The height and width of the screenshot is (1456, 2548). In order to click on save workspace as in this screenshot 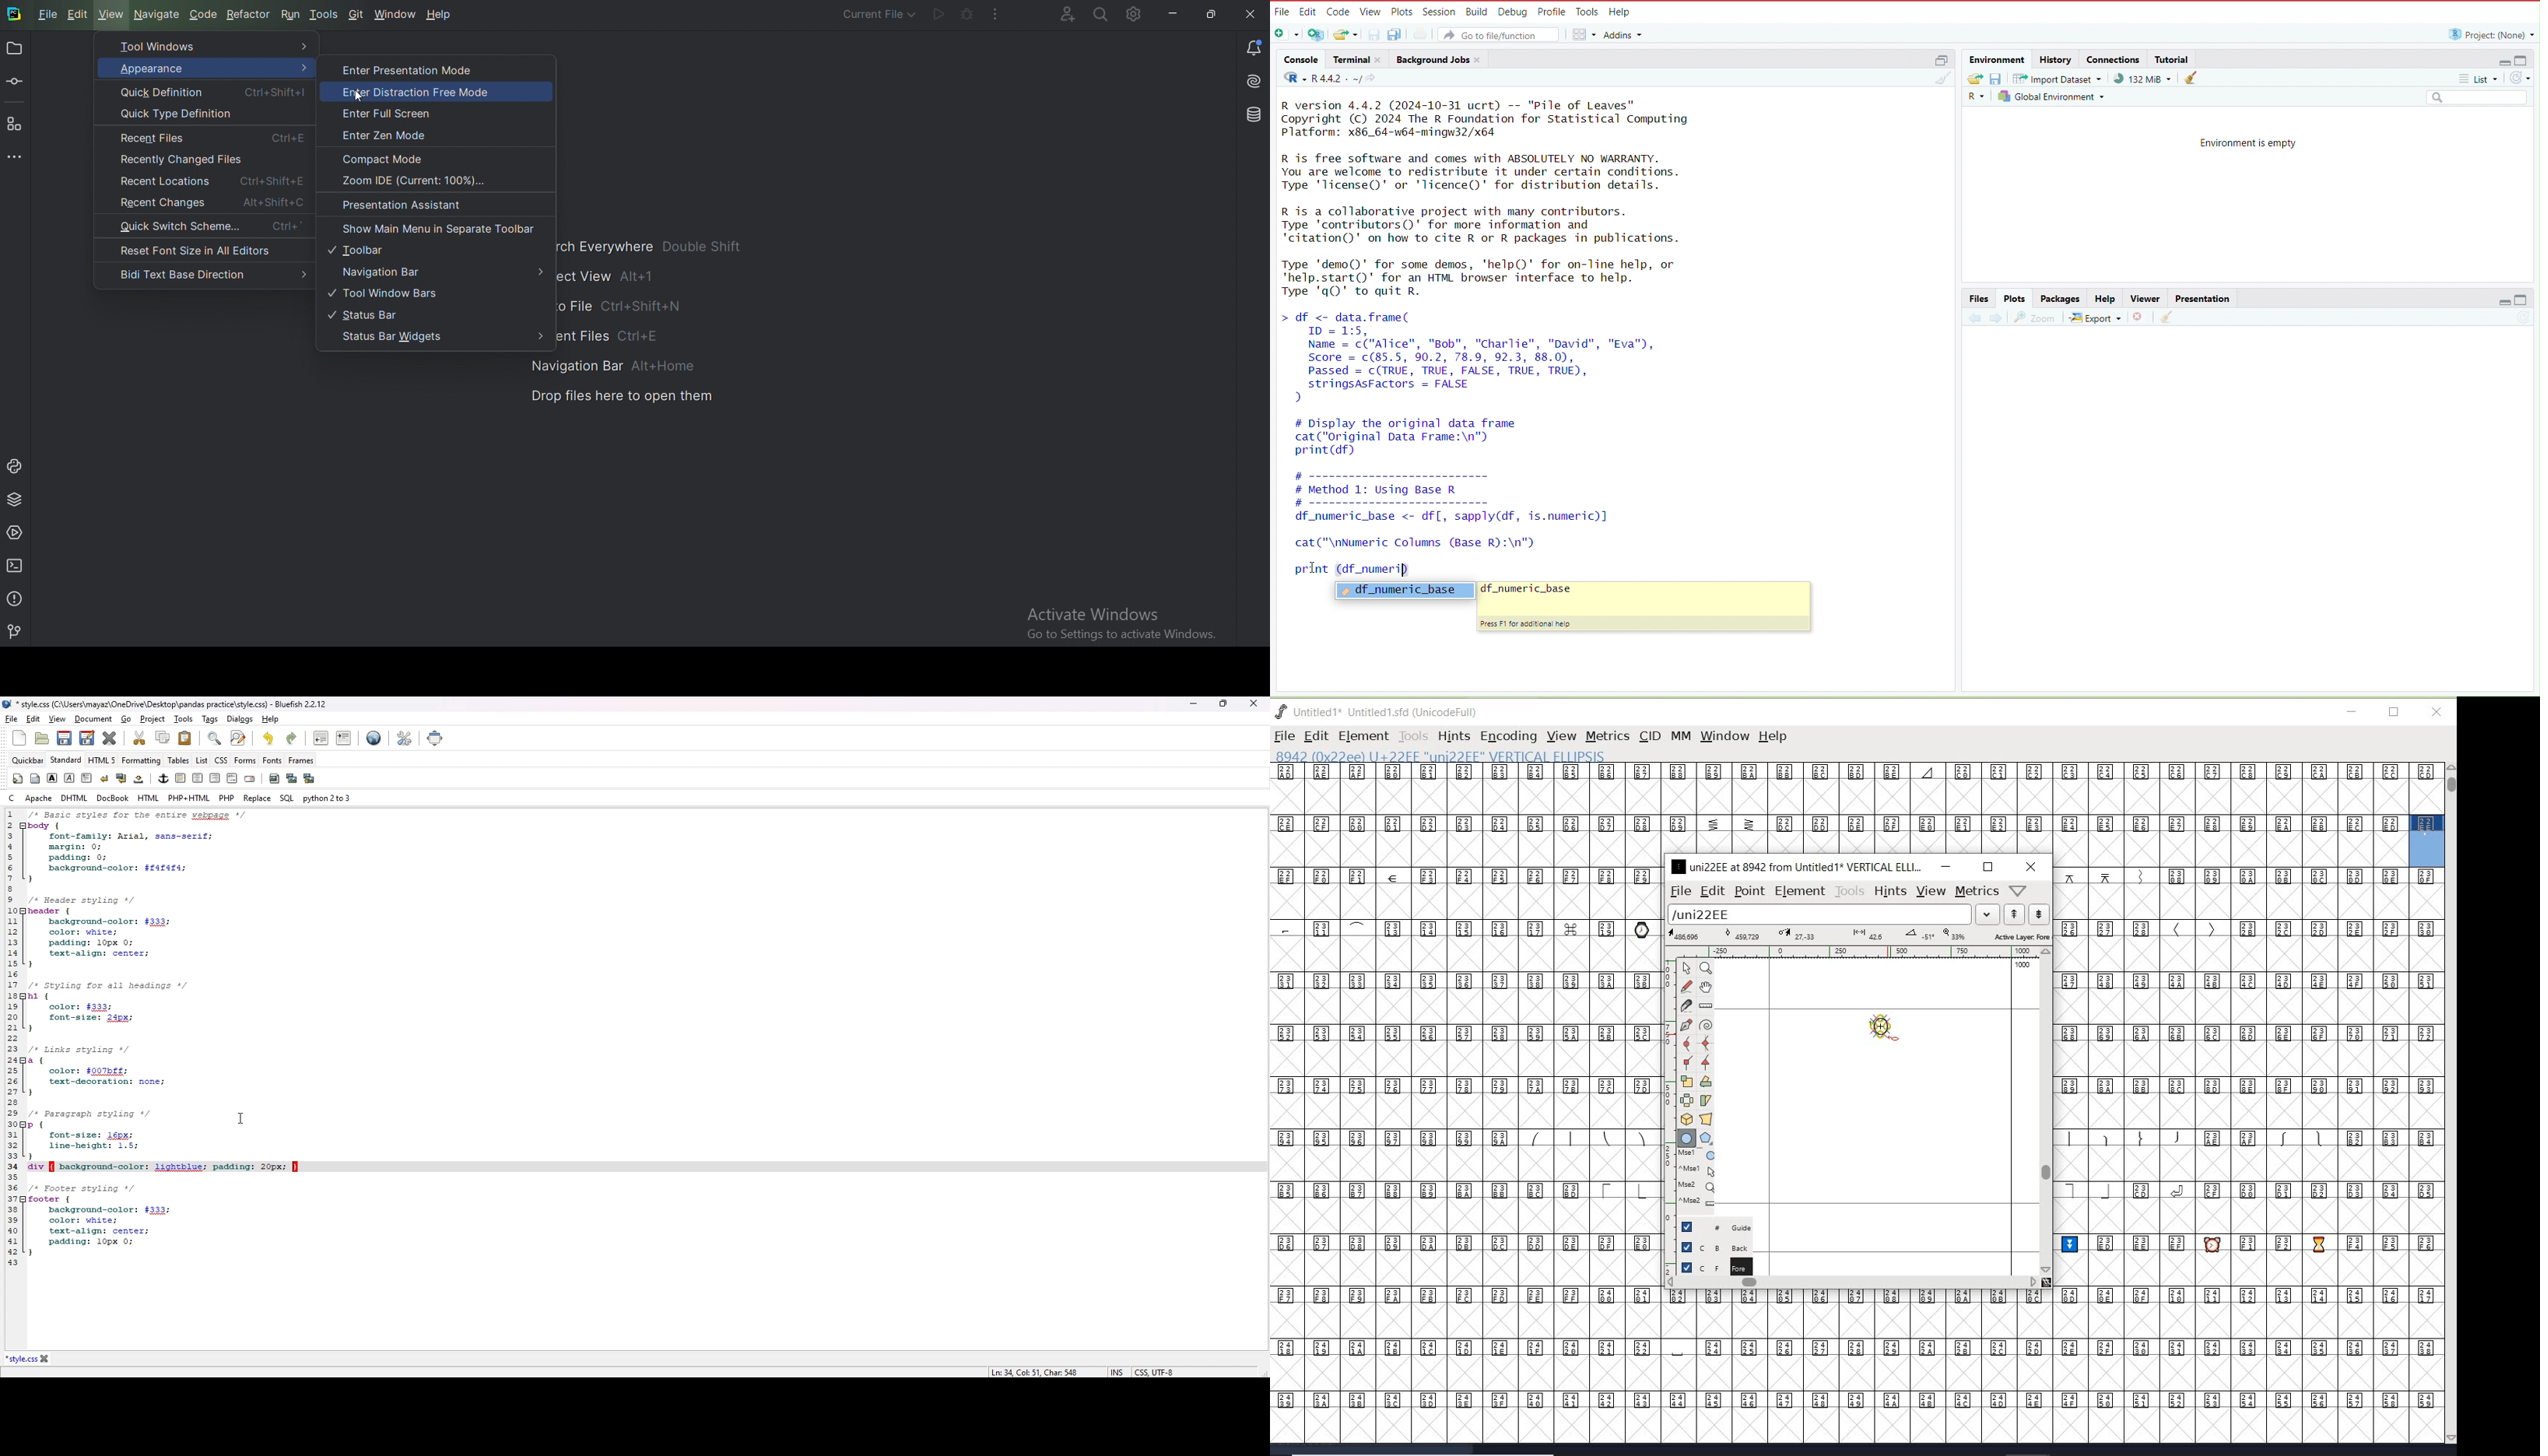, I will do `click(1998, 79)`.